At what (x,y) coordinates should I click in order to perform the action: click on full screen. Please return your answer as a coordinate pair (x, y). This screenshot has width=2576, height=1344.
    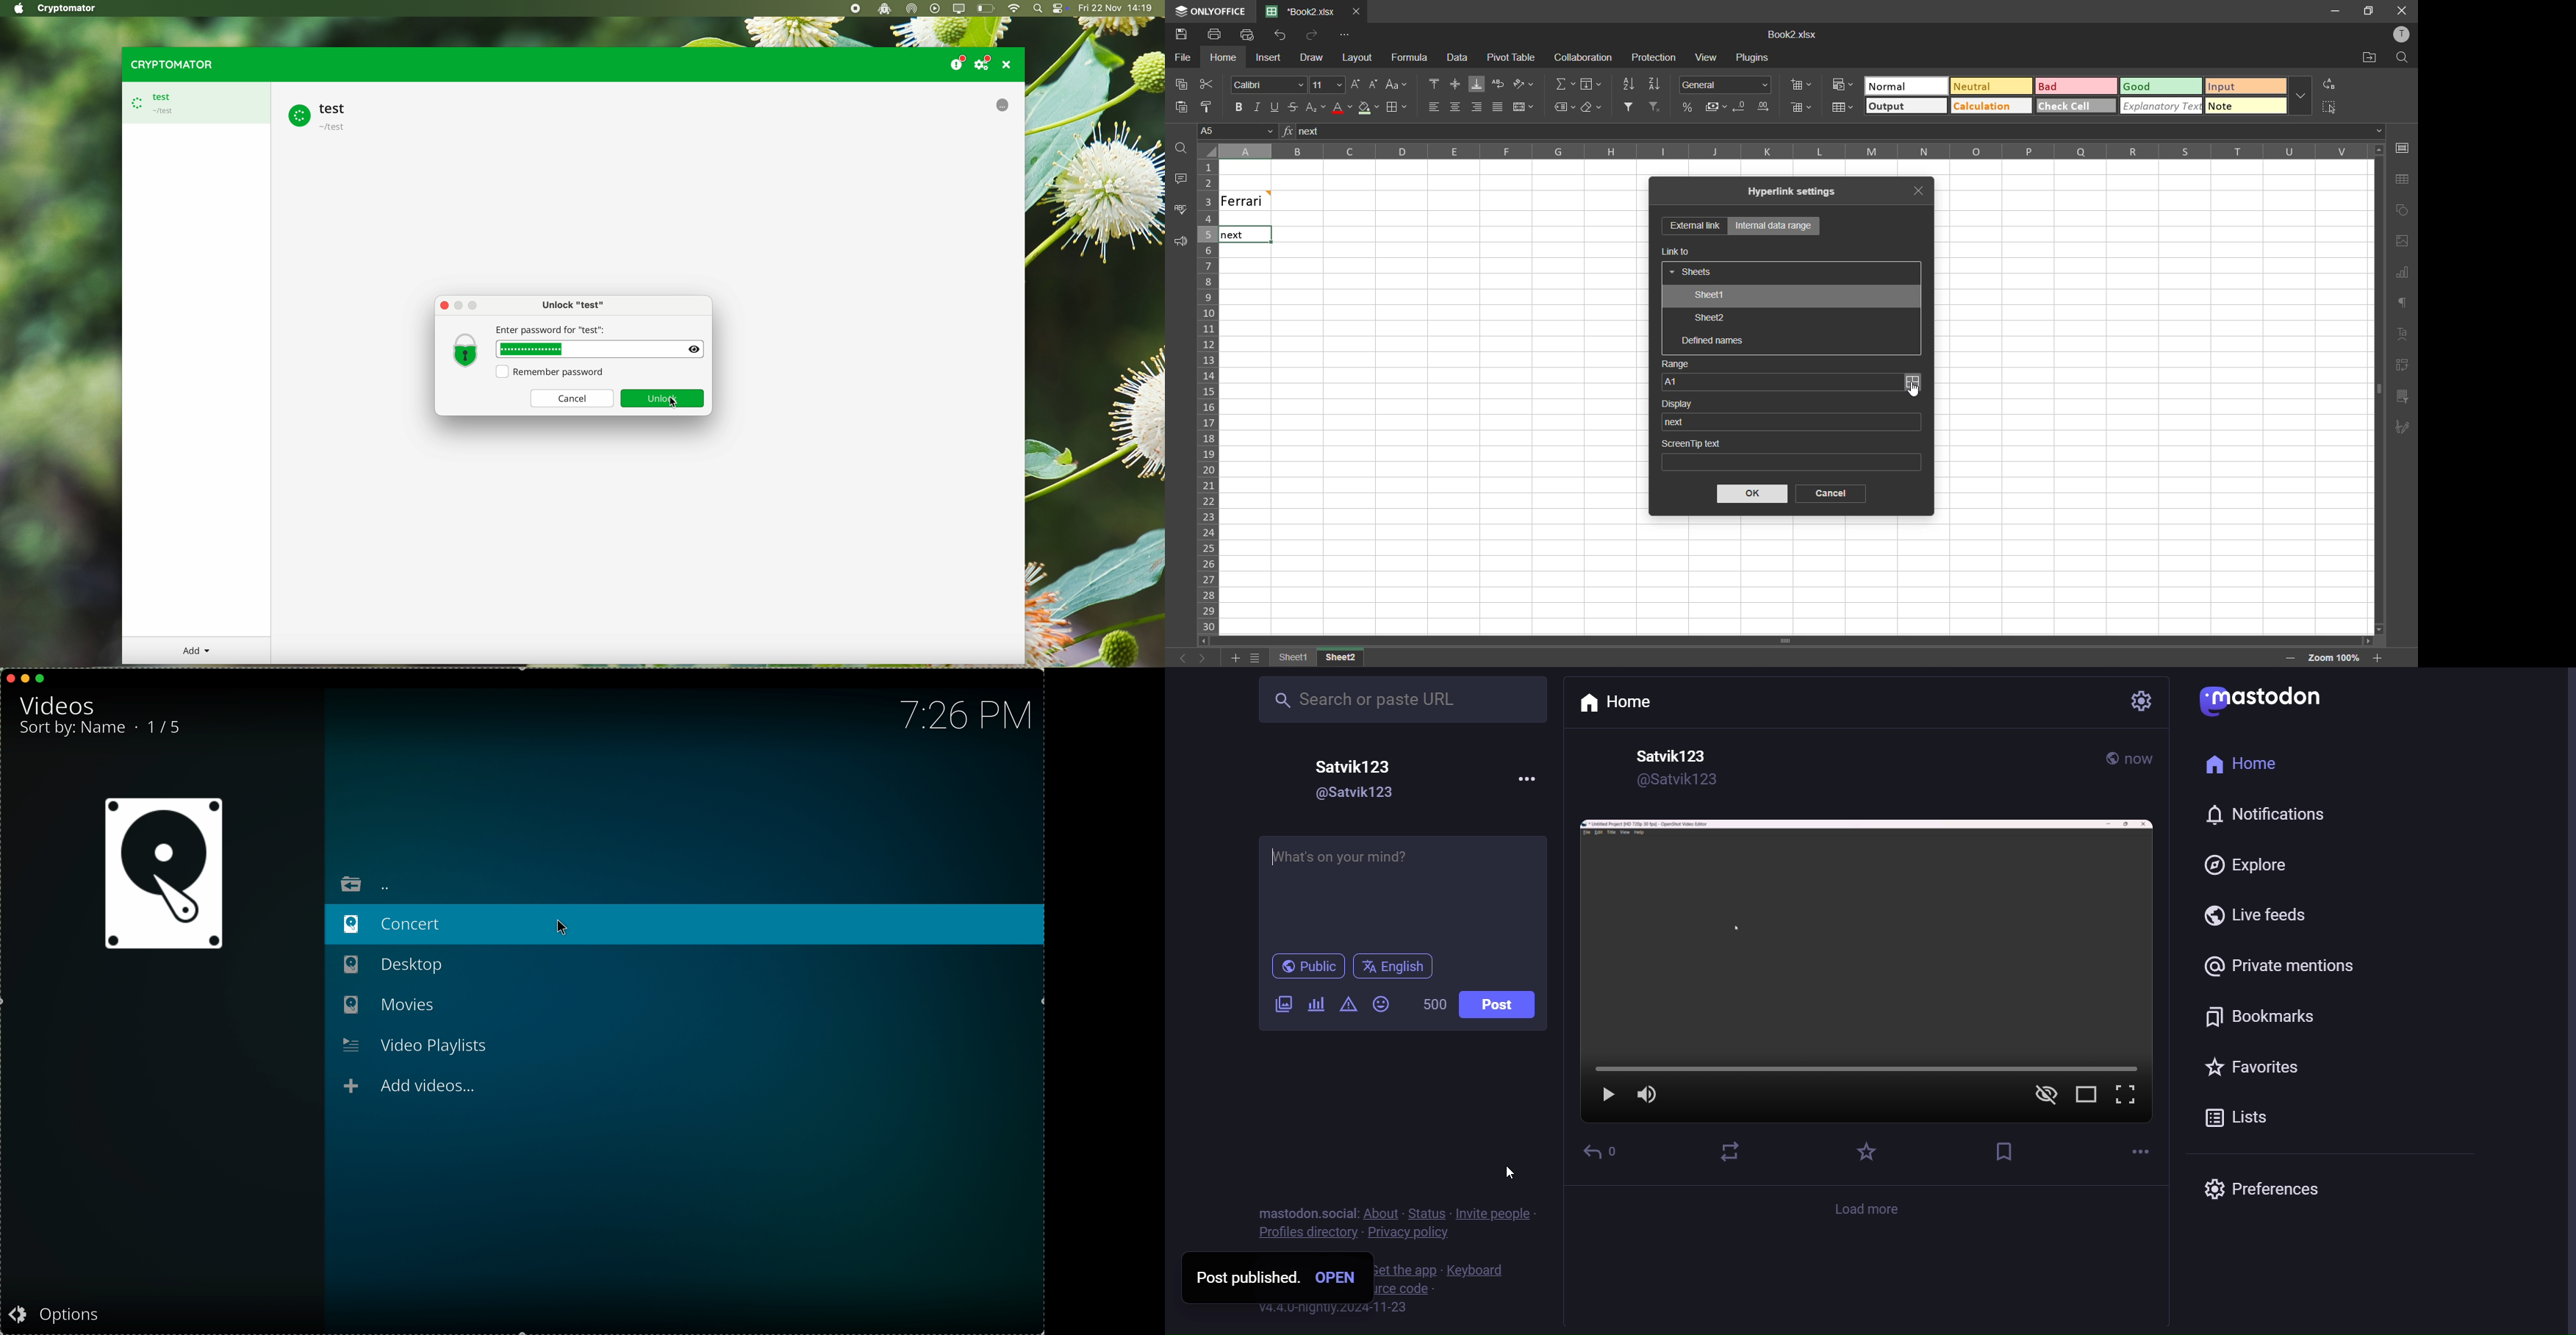
    Looking at the image, I should click on (2127, 1097).